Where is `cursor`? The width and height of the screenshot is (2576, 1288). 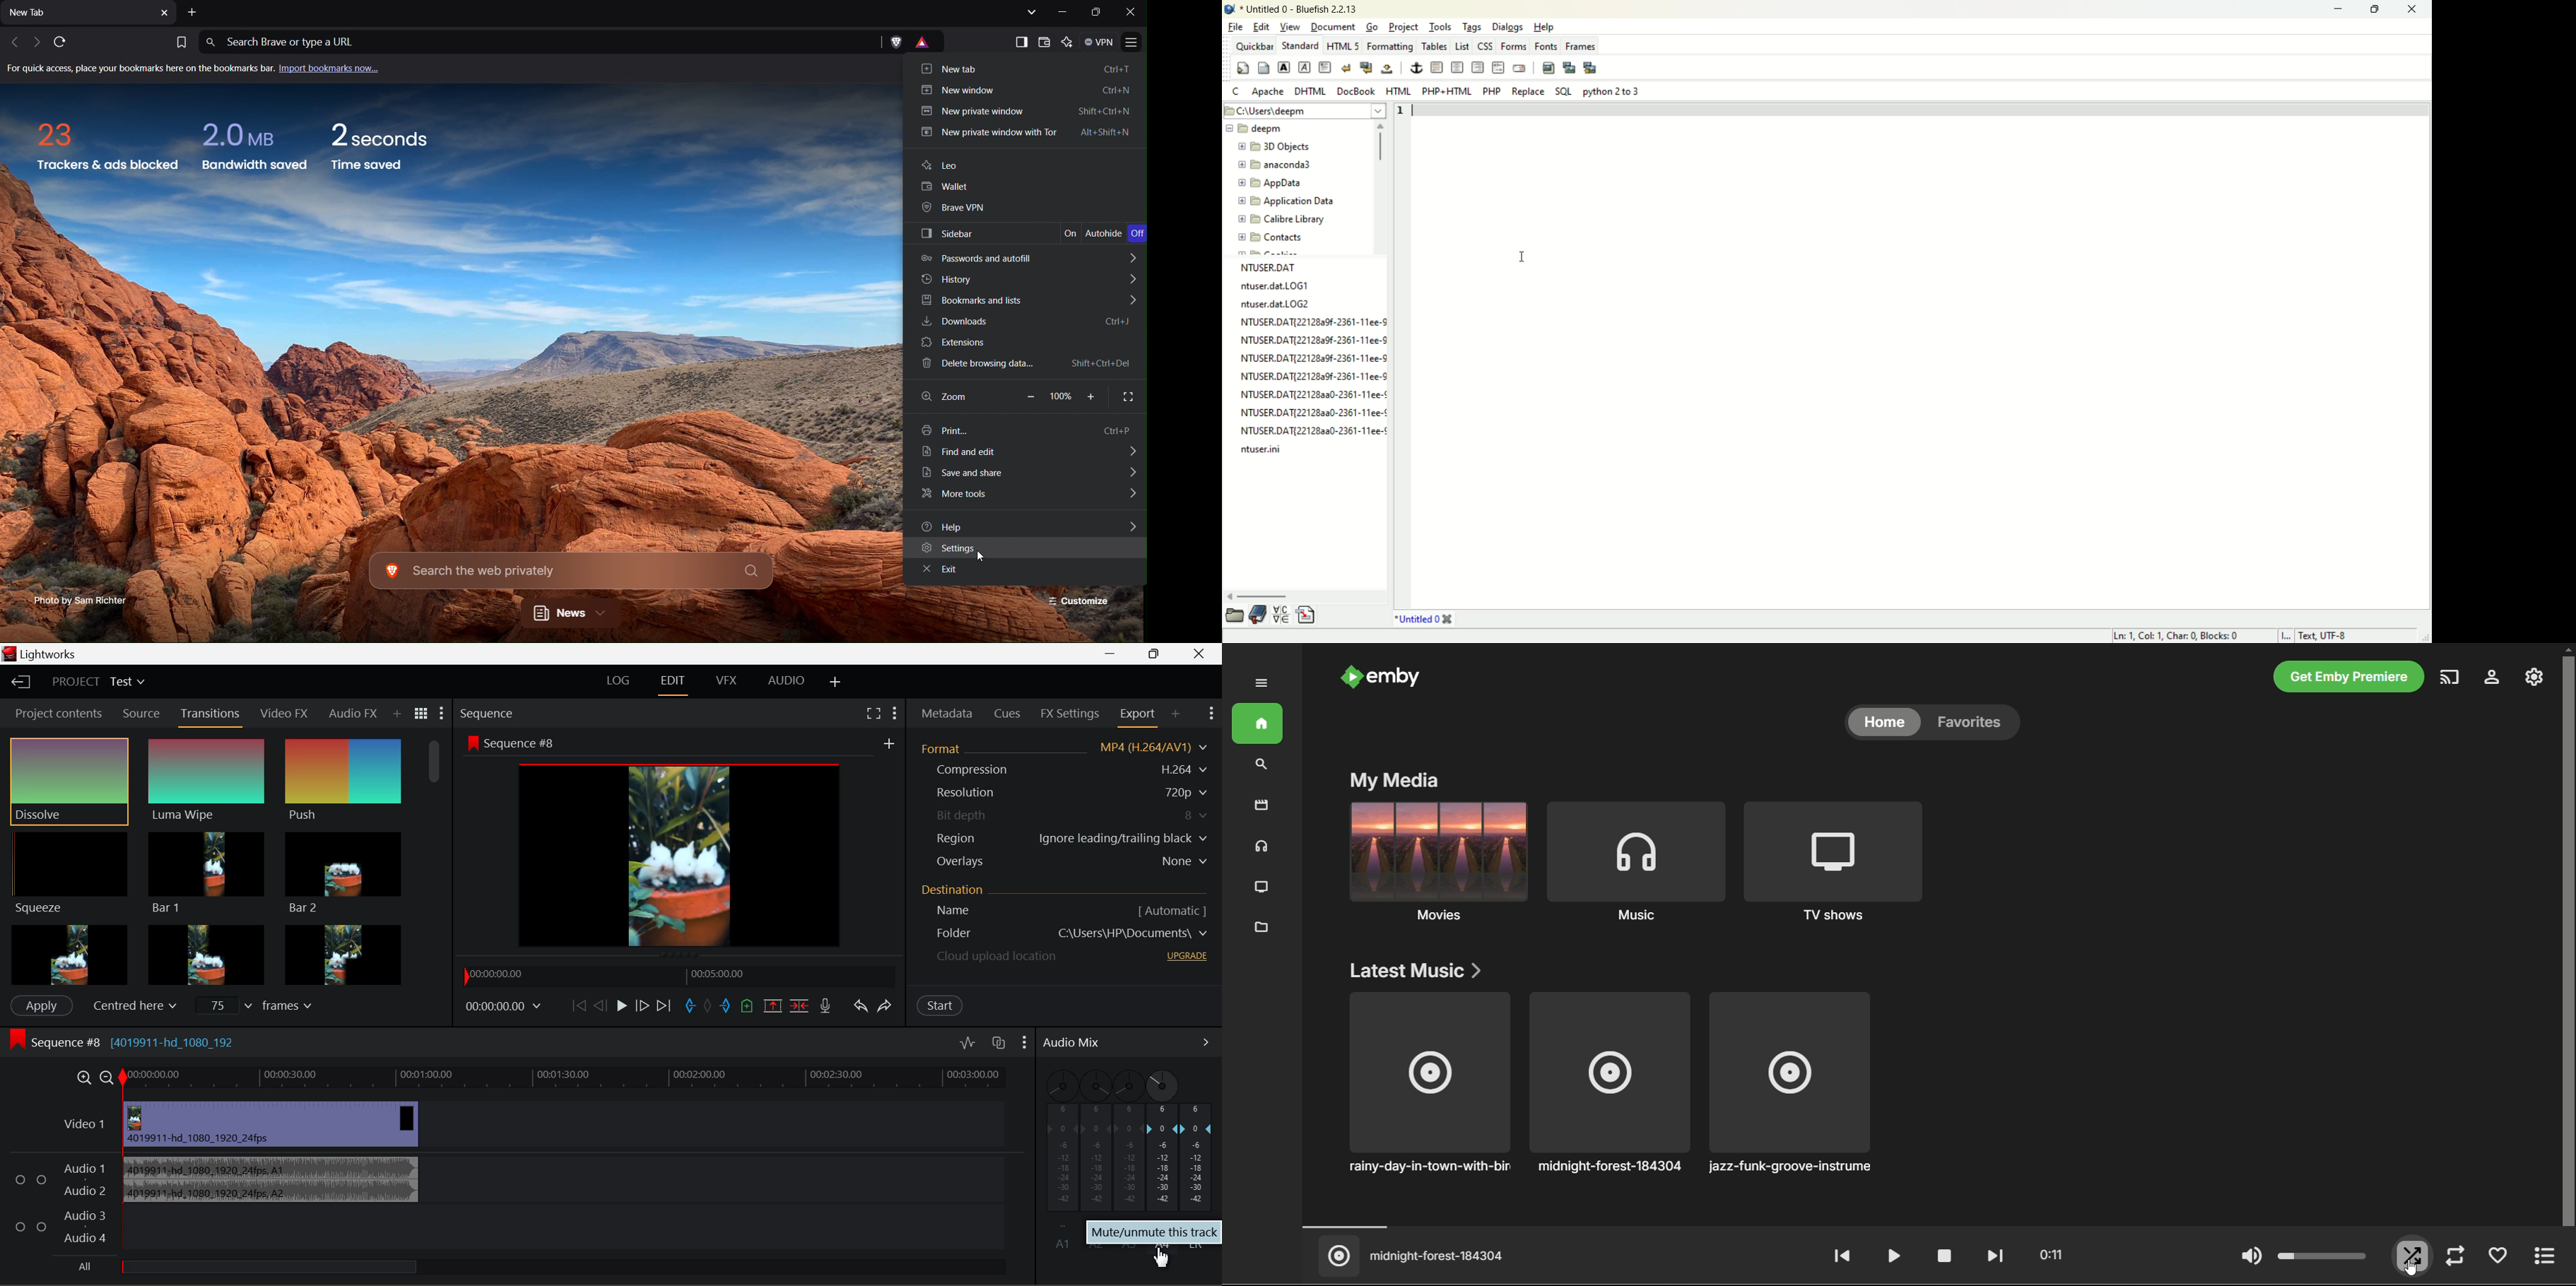
cursor is located at coordinates (1164, 1257).